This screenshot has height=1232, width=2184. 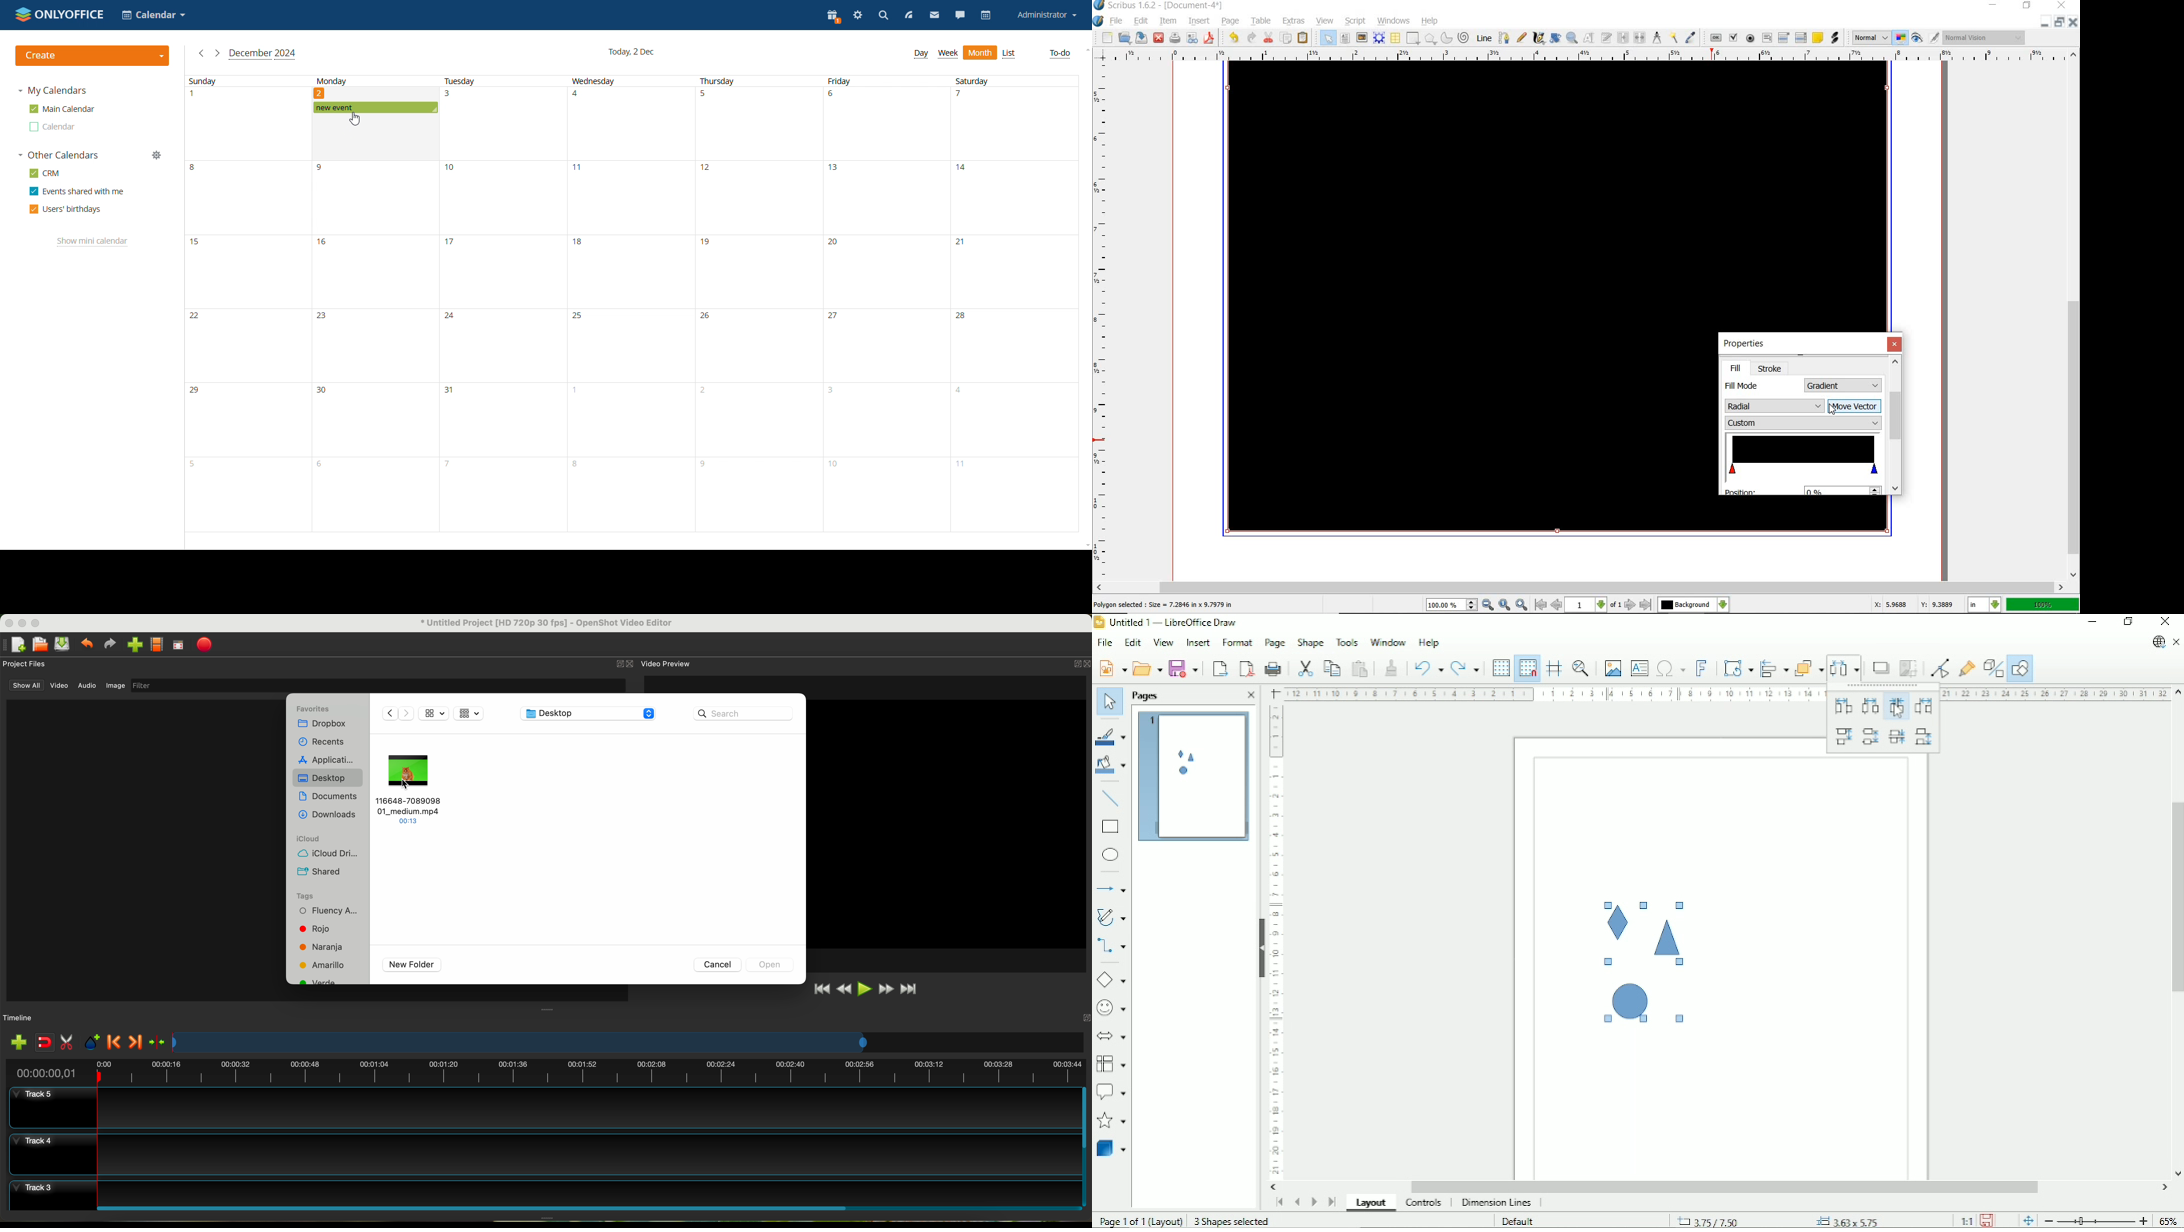 What do you see at coordinates (1714, 37) in the screenshot?
I see `pdf push button` at bounding box center [1714, 37].